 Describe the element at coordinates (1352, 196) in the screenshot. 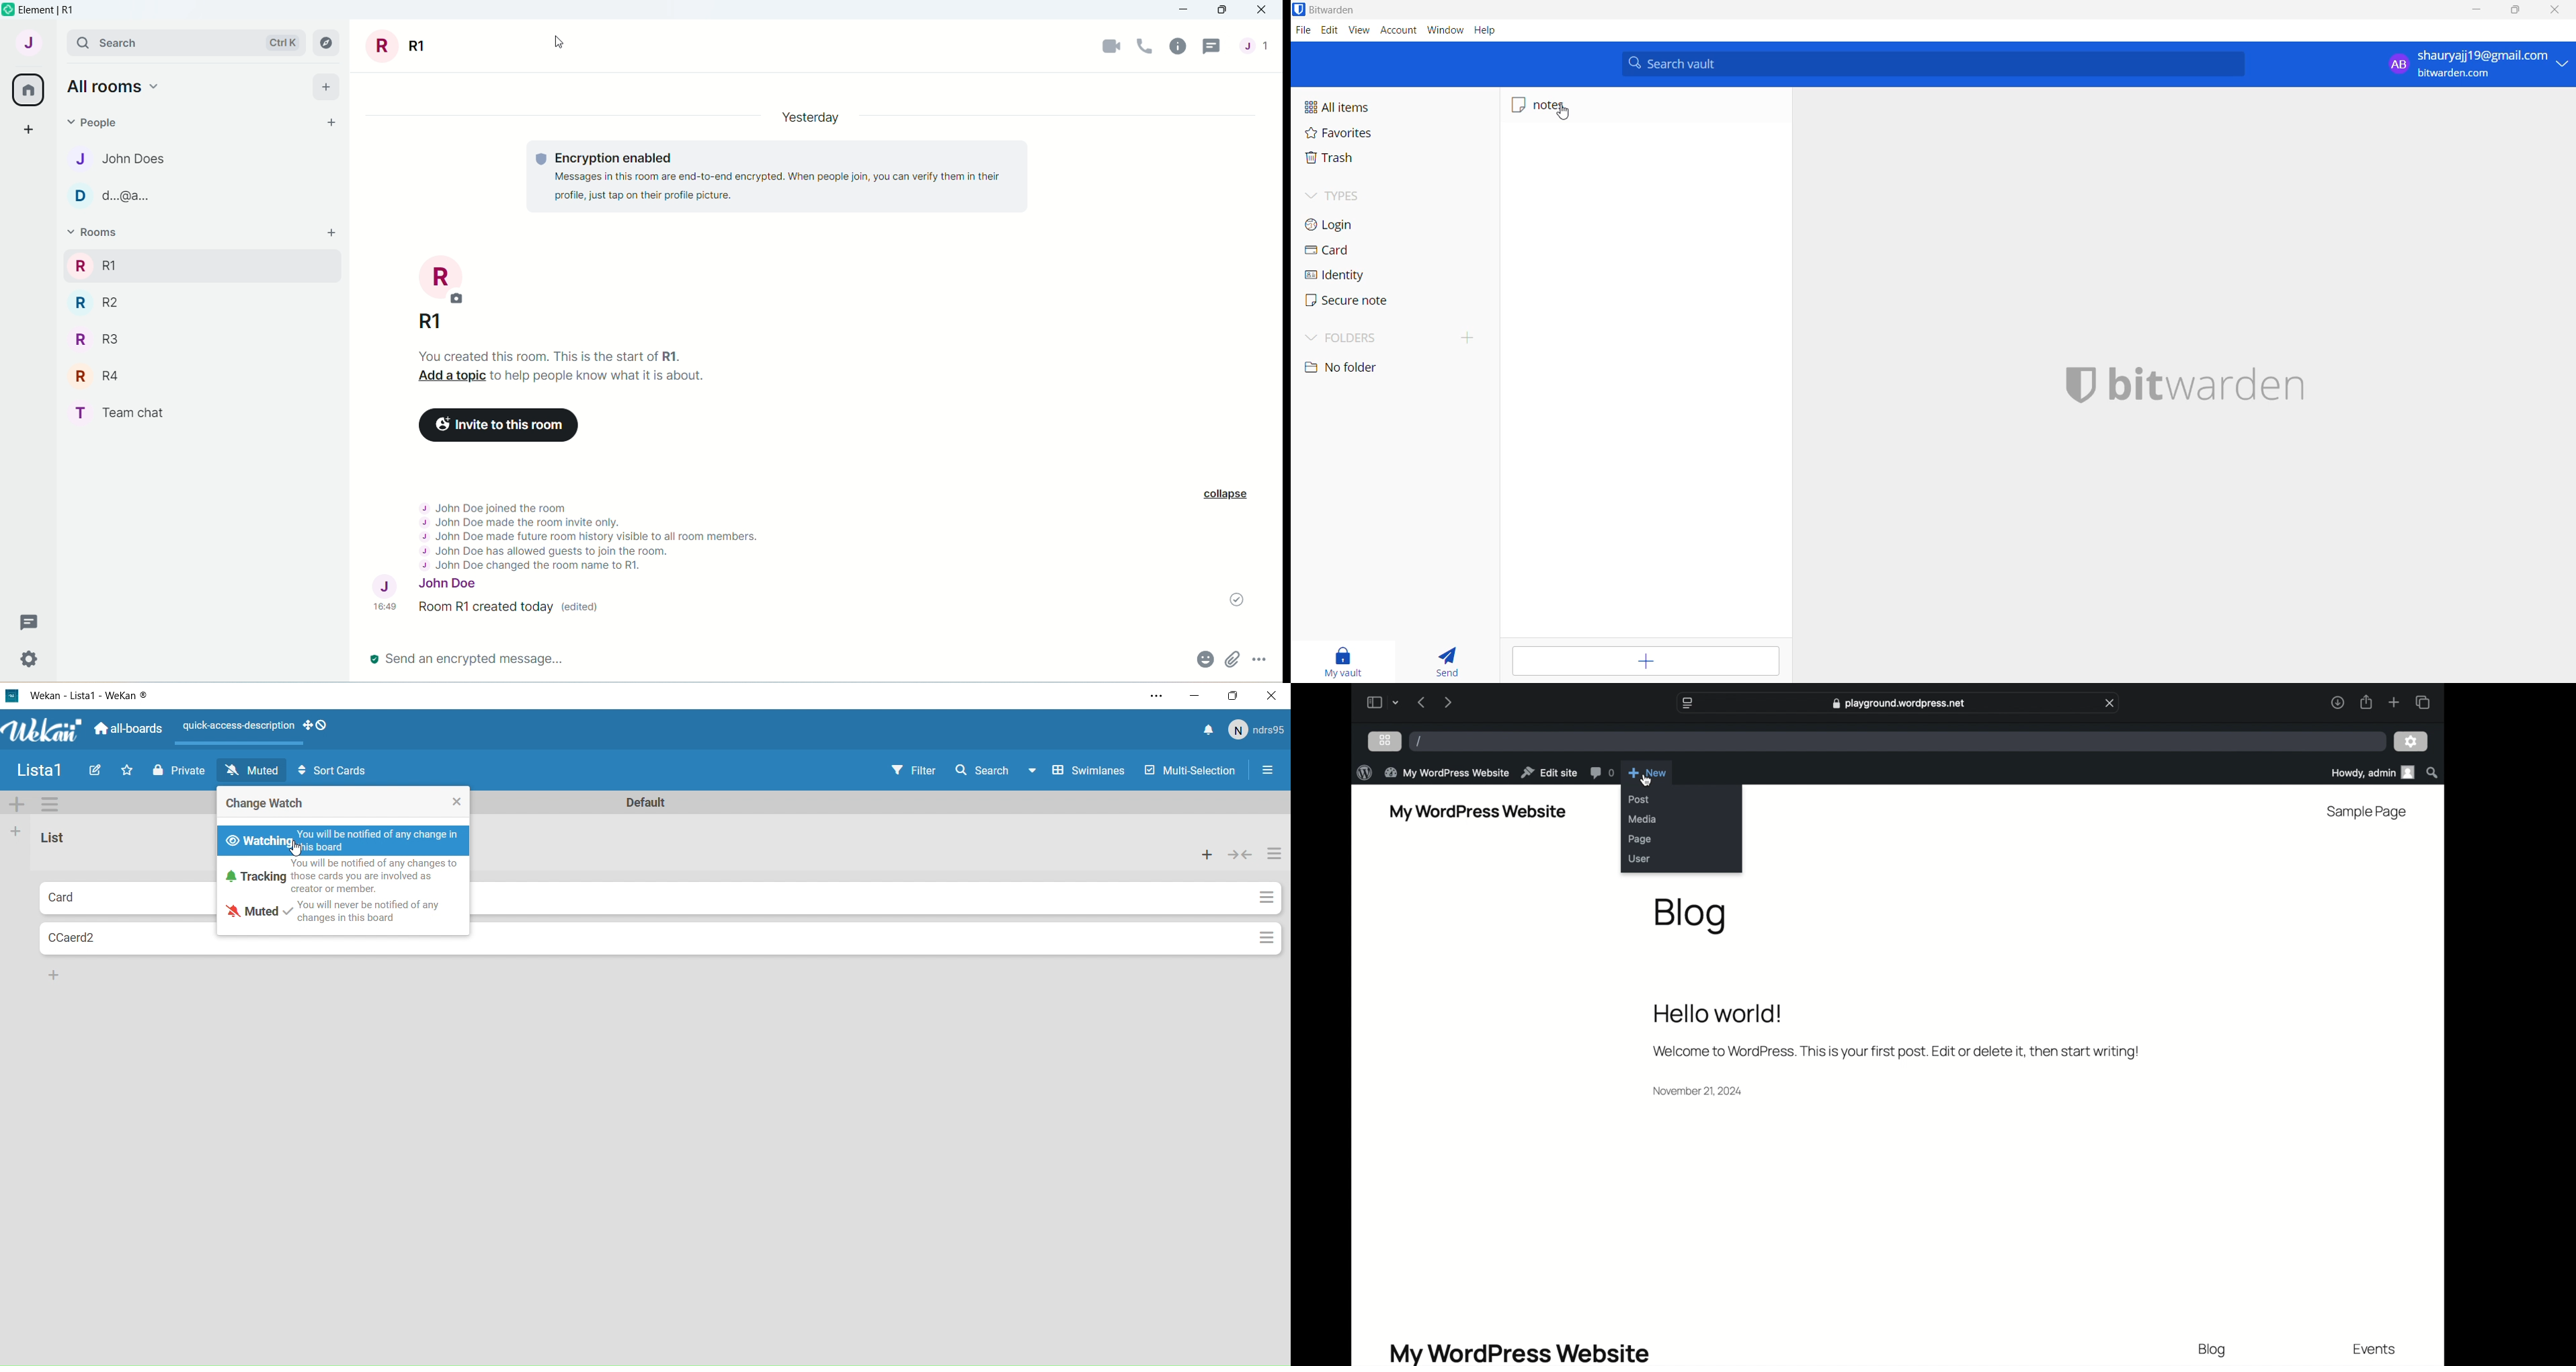

I see `types` at that location.